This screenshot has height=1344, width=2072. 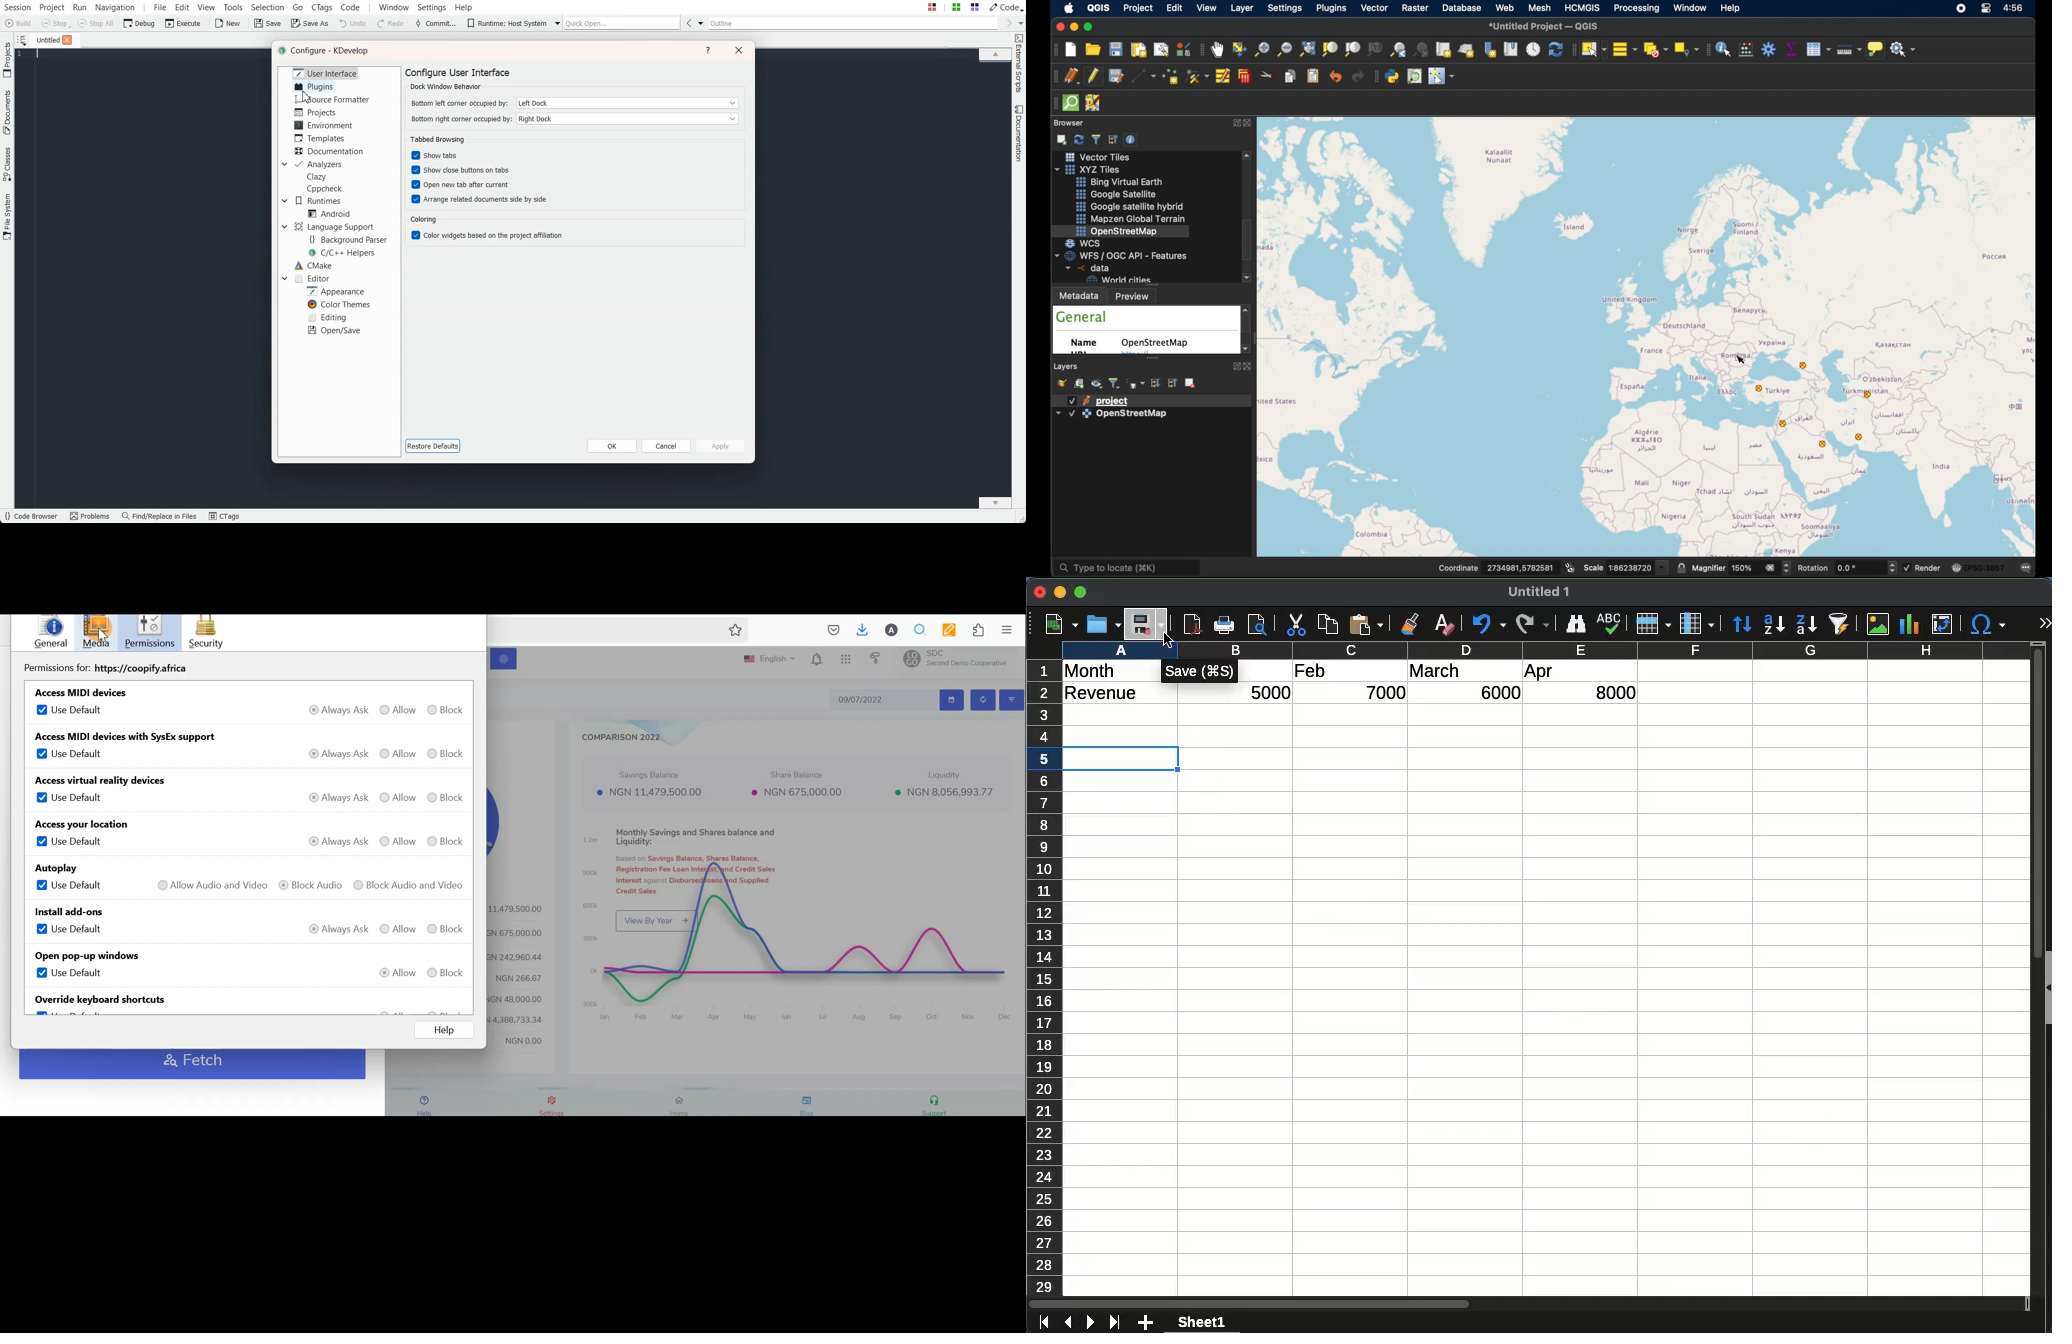 What do you see at coordinates (336, 712) in the screenshot?
I see `Always ask` at bounding box center [336, 712].